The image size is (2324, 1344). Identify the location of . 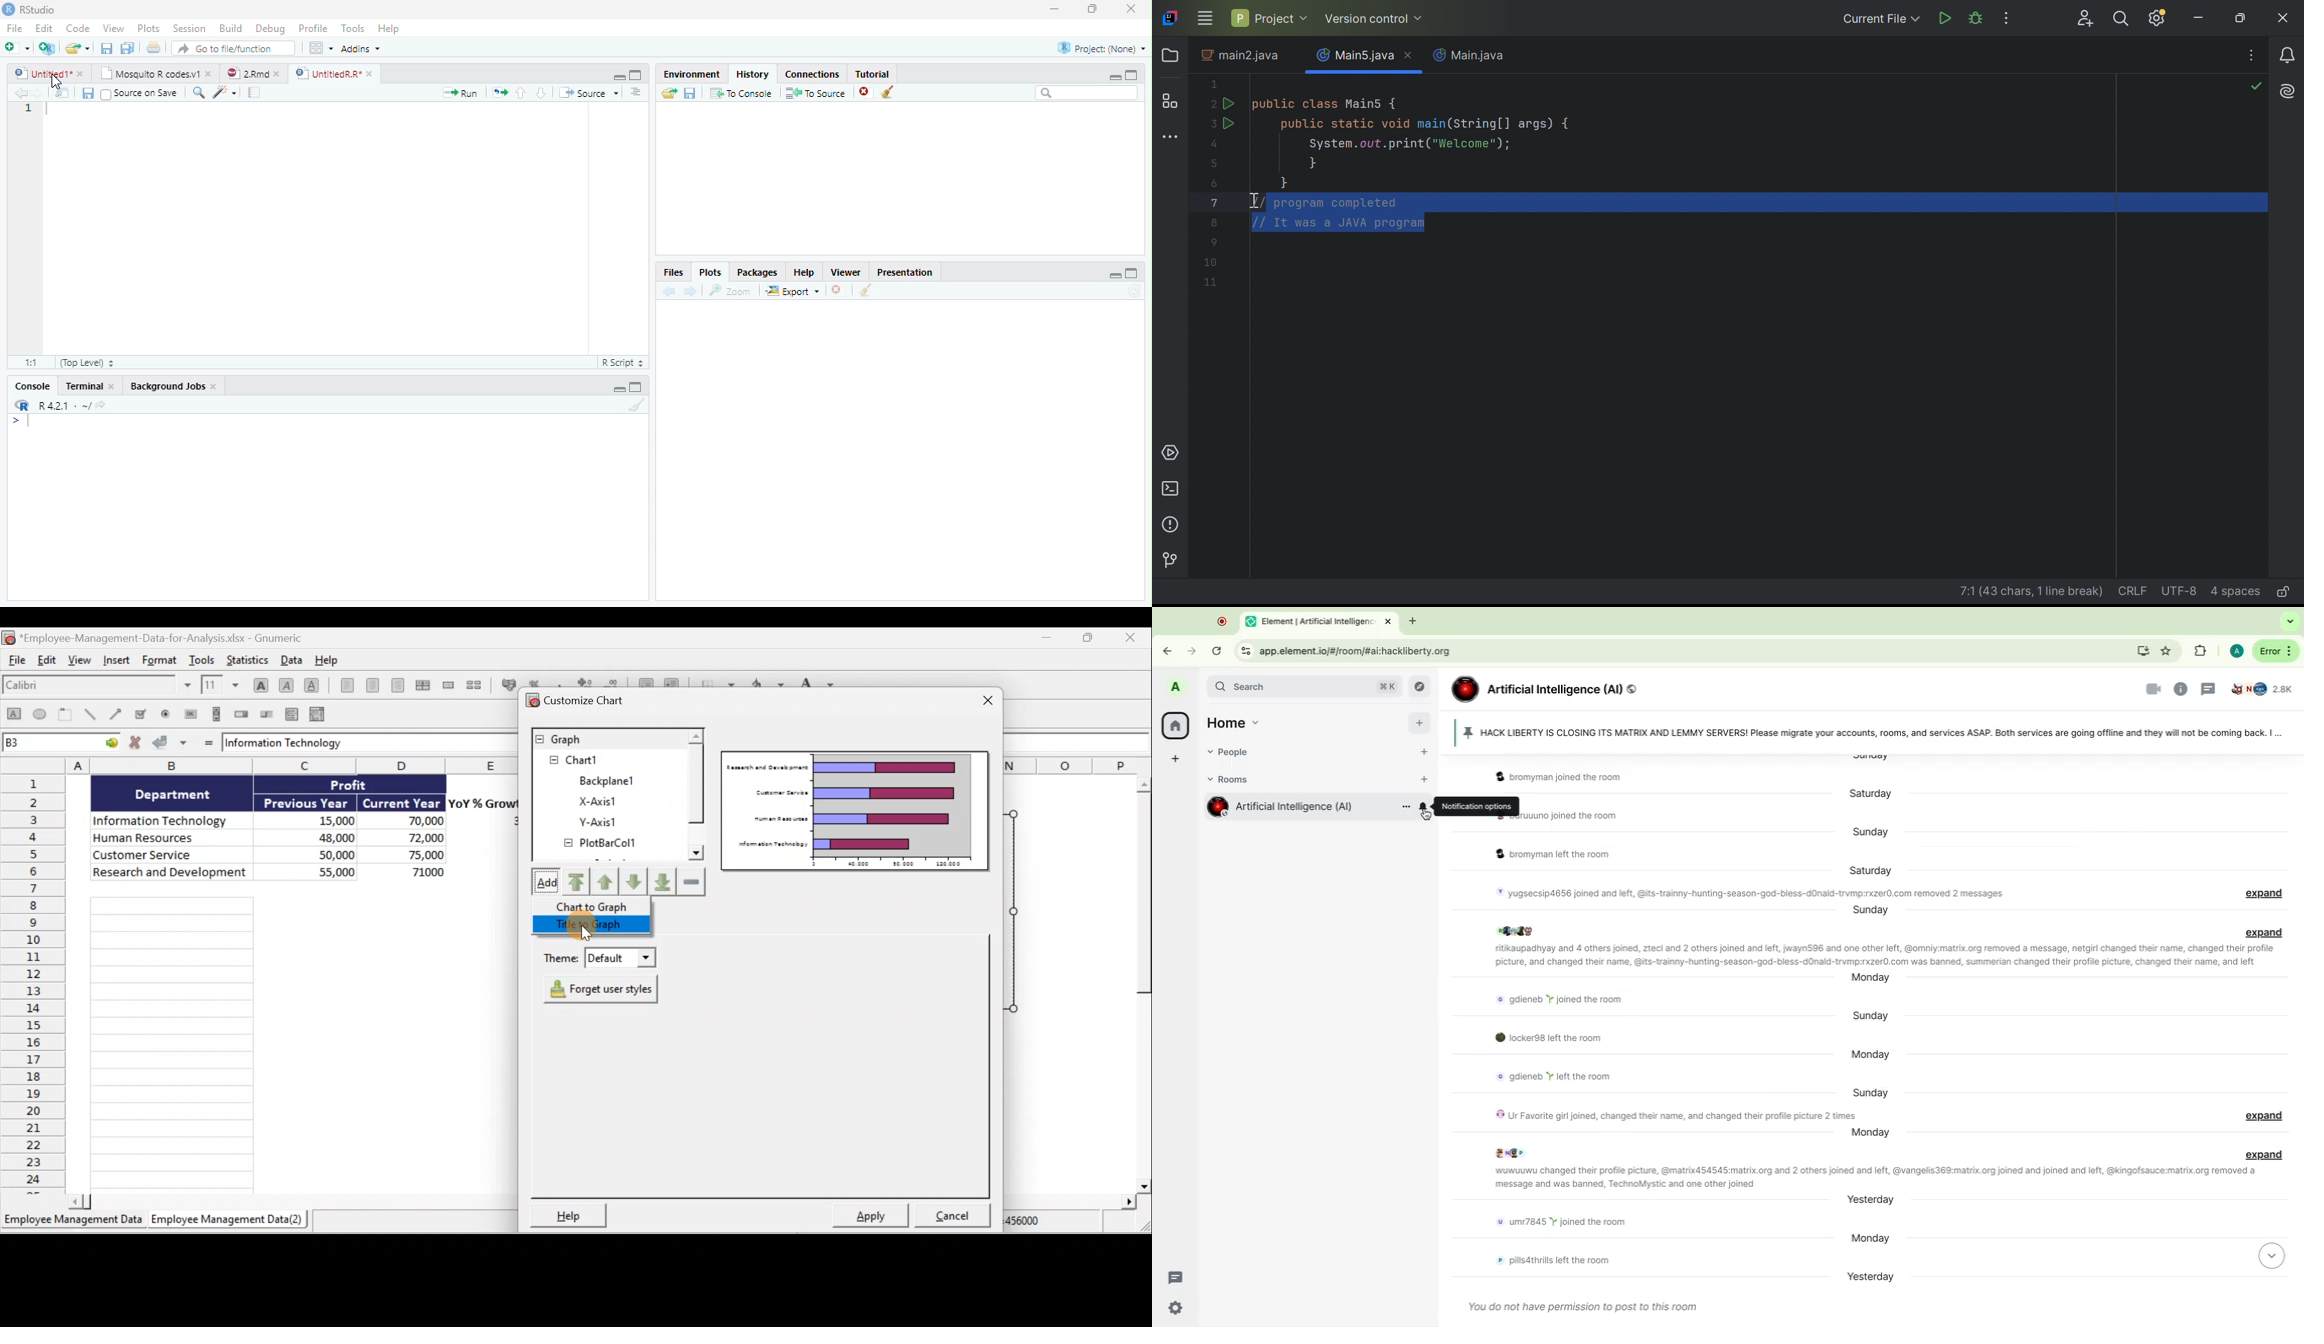
(1218, 620).